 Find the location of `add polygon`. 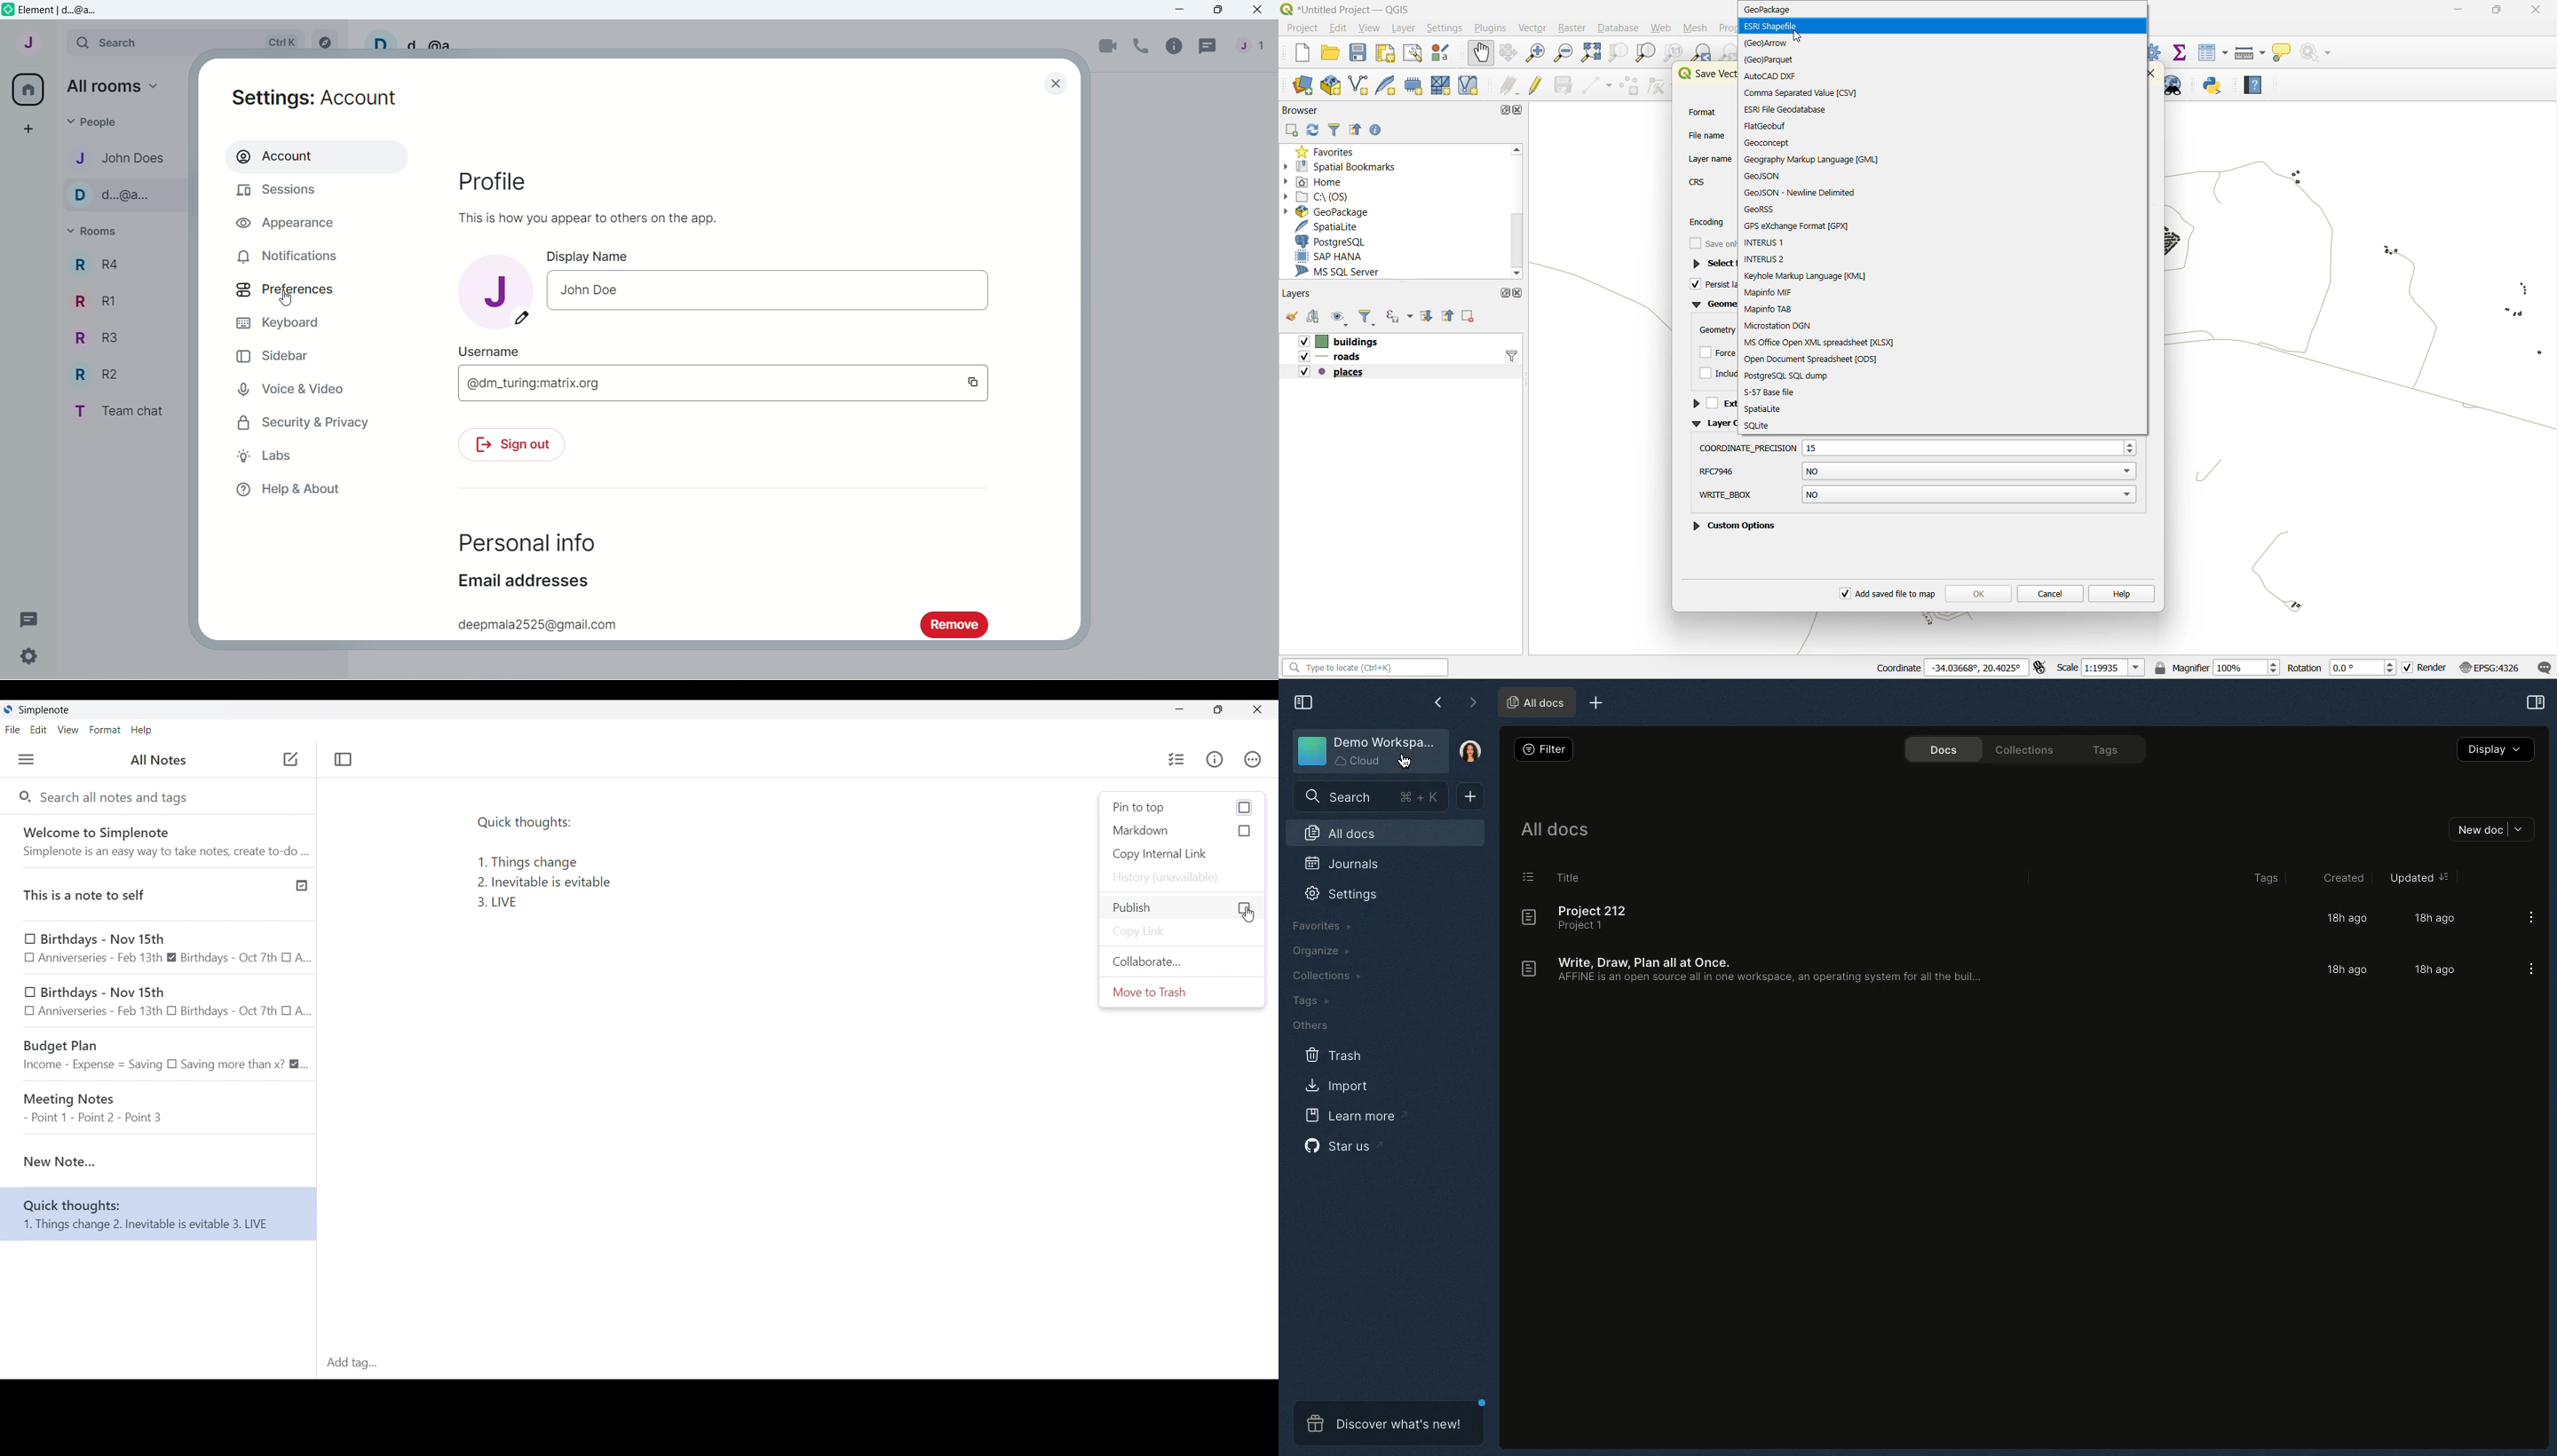

add polygon is located at coordinates (1630, 86).